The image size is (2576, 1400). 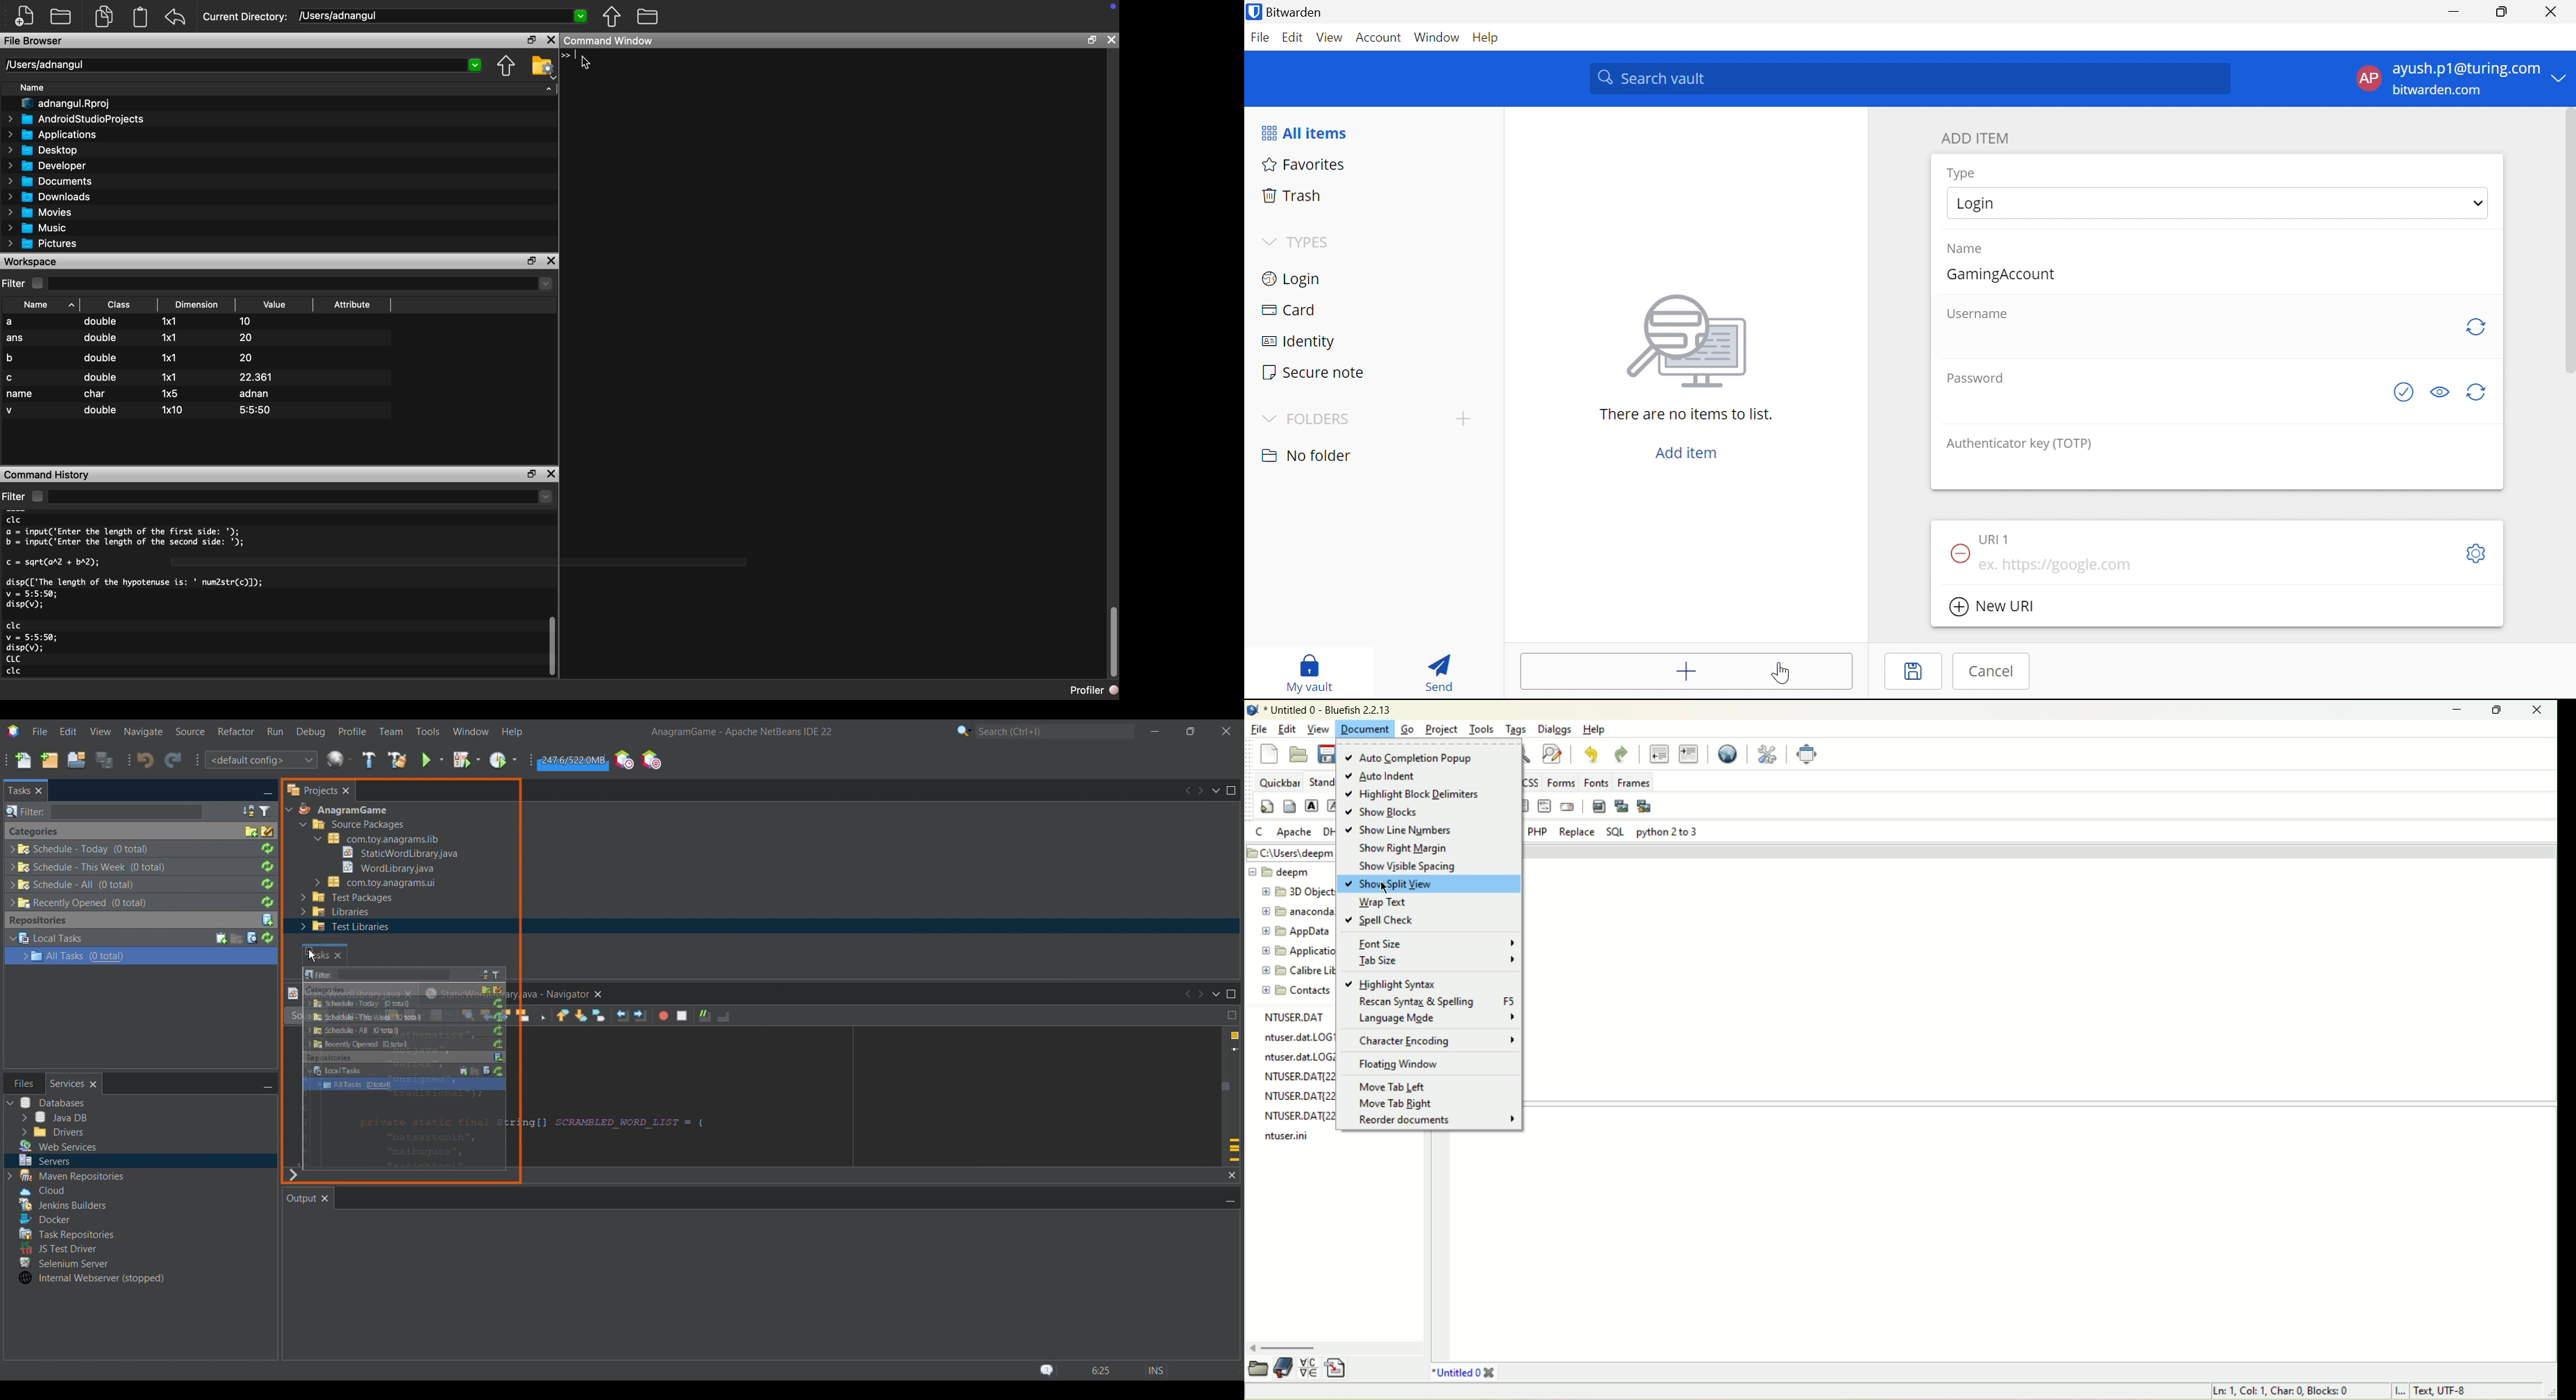 I want to click on folder name, so click(x=1297, y=931).